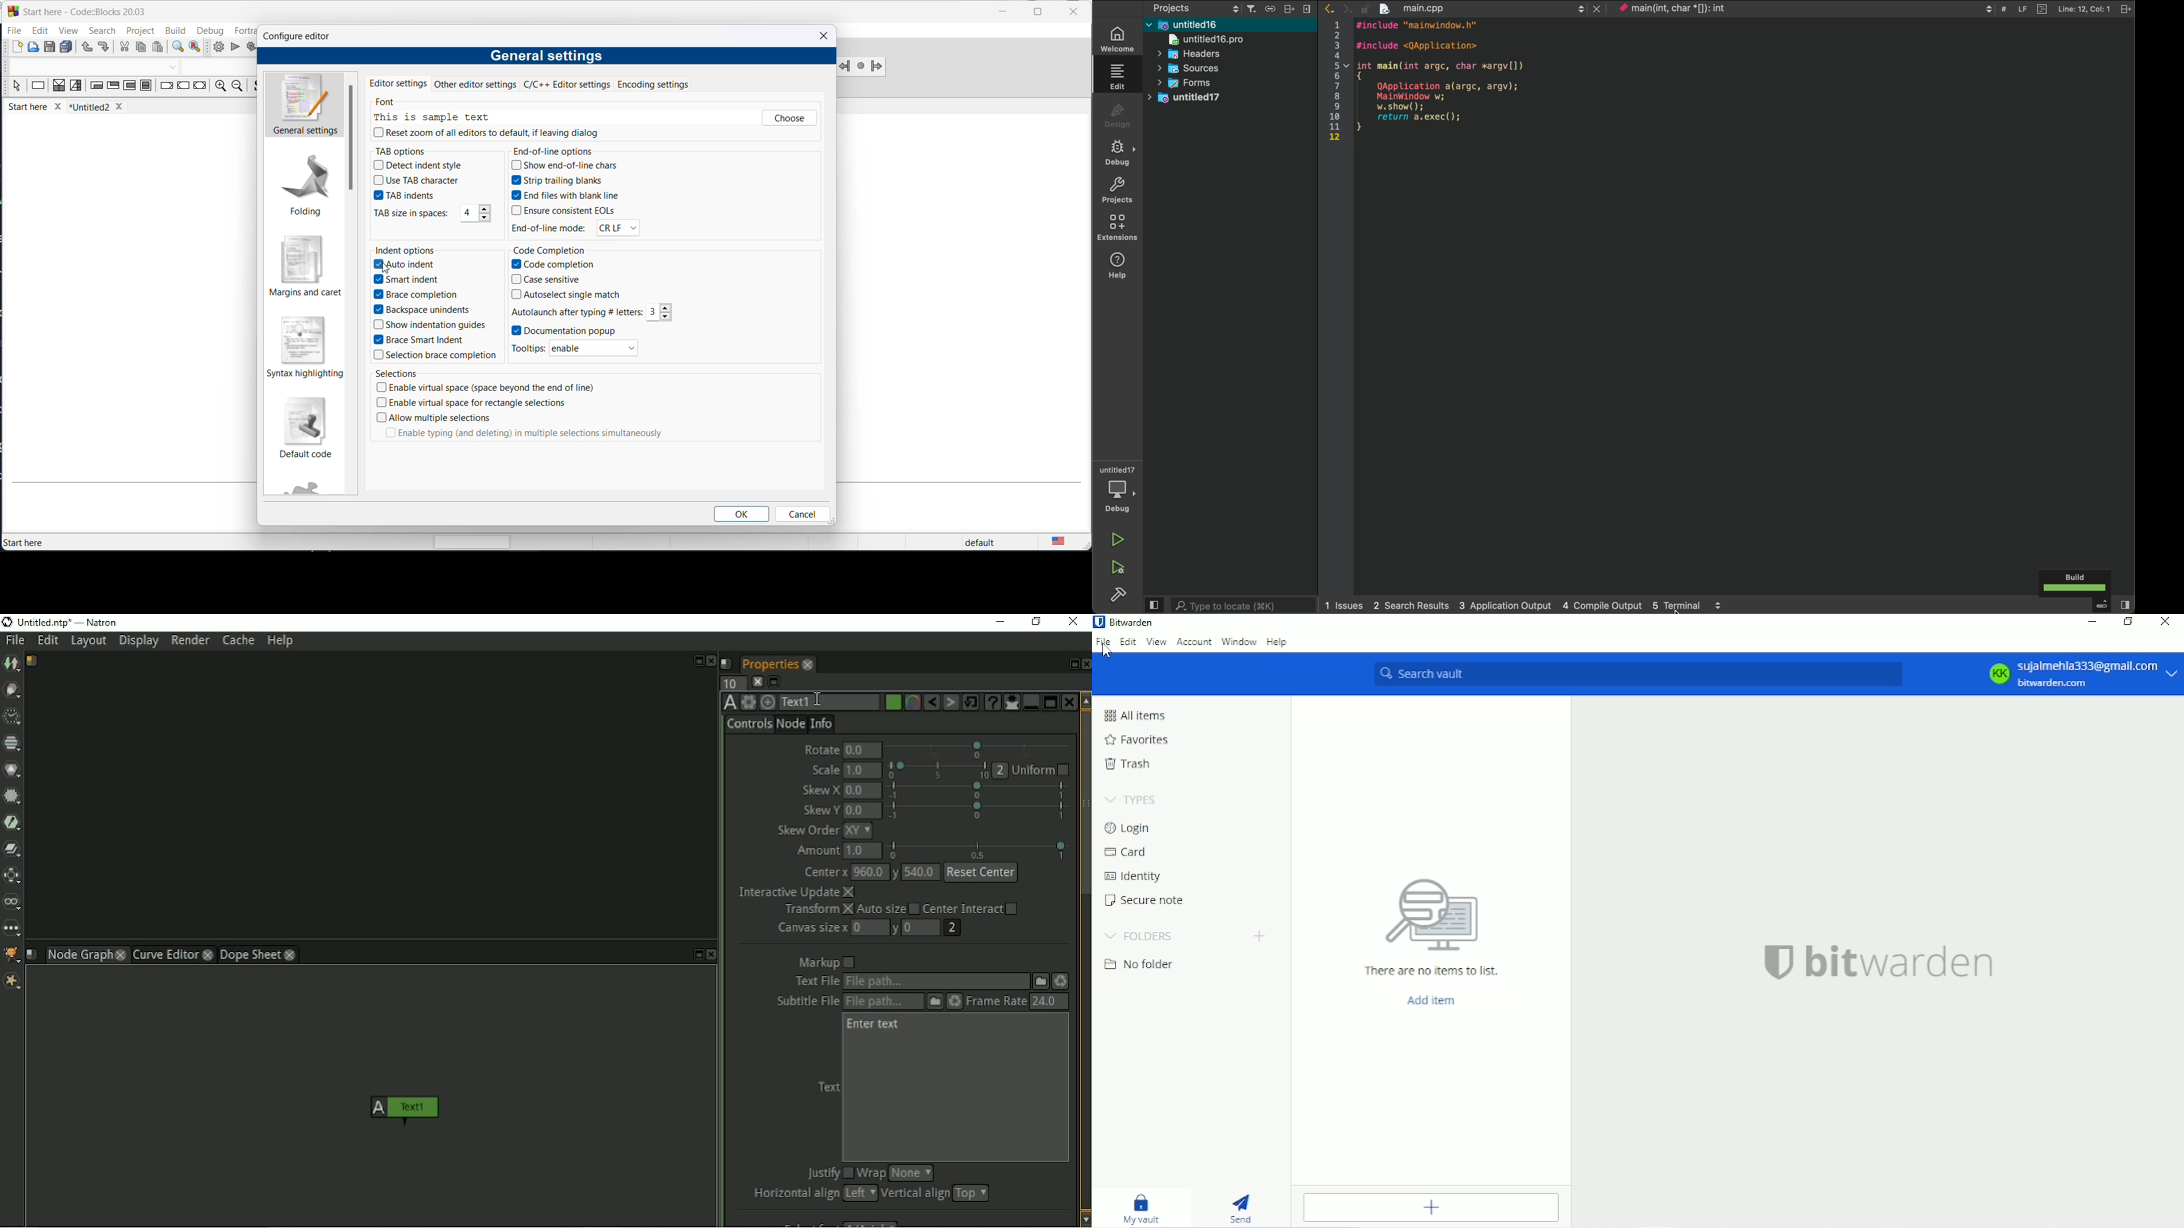 The height and width of the screenshot is (1232, 2184). What do you see at coordinates (384, 268) in the screenshot?
I see `cursor` at bounding box center [384, 268].